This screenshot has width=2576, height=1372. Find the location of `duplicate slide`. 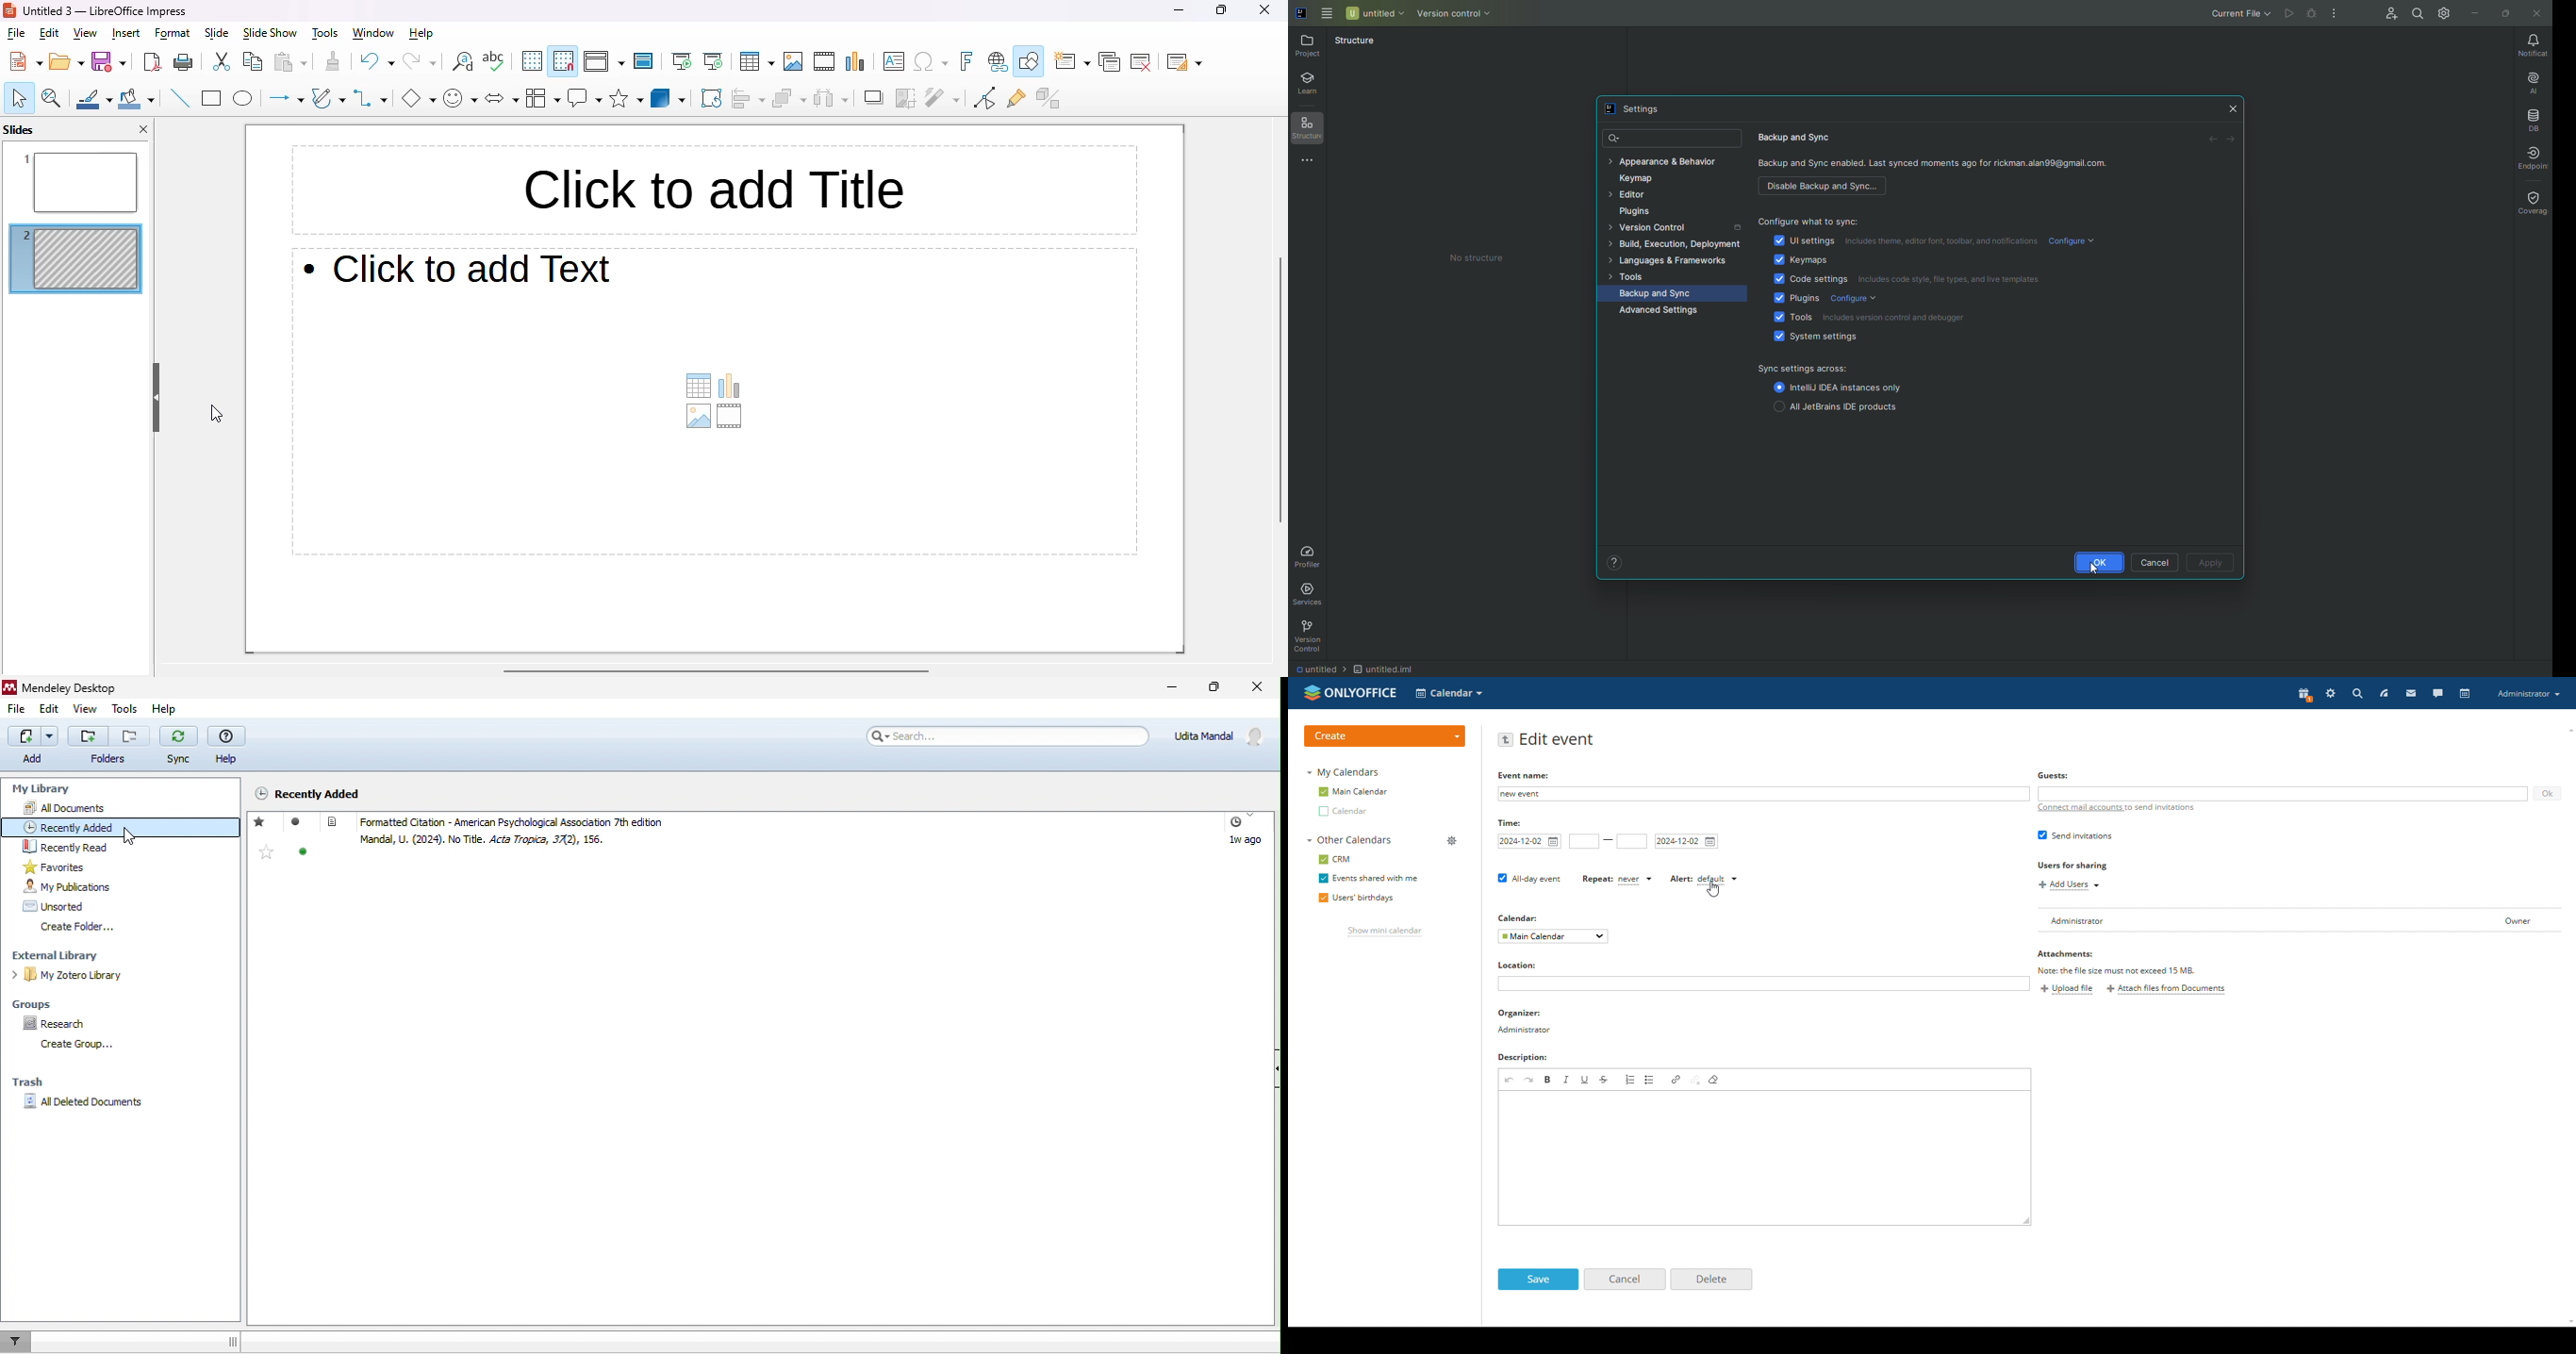

duplicate slide is located at coordinates (1109, 62).